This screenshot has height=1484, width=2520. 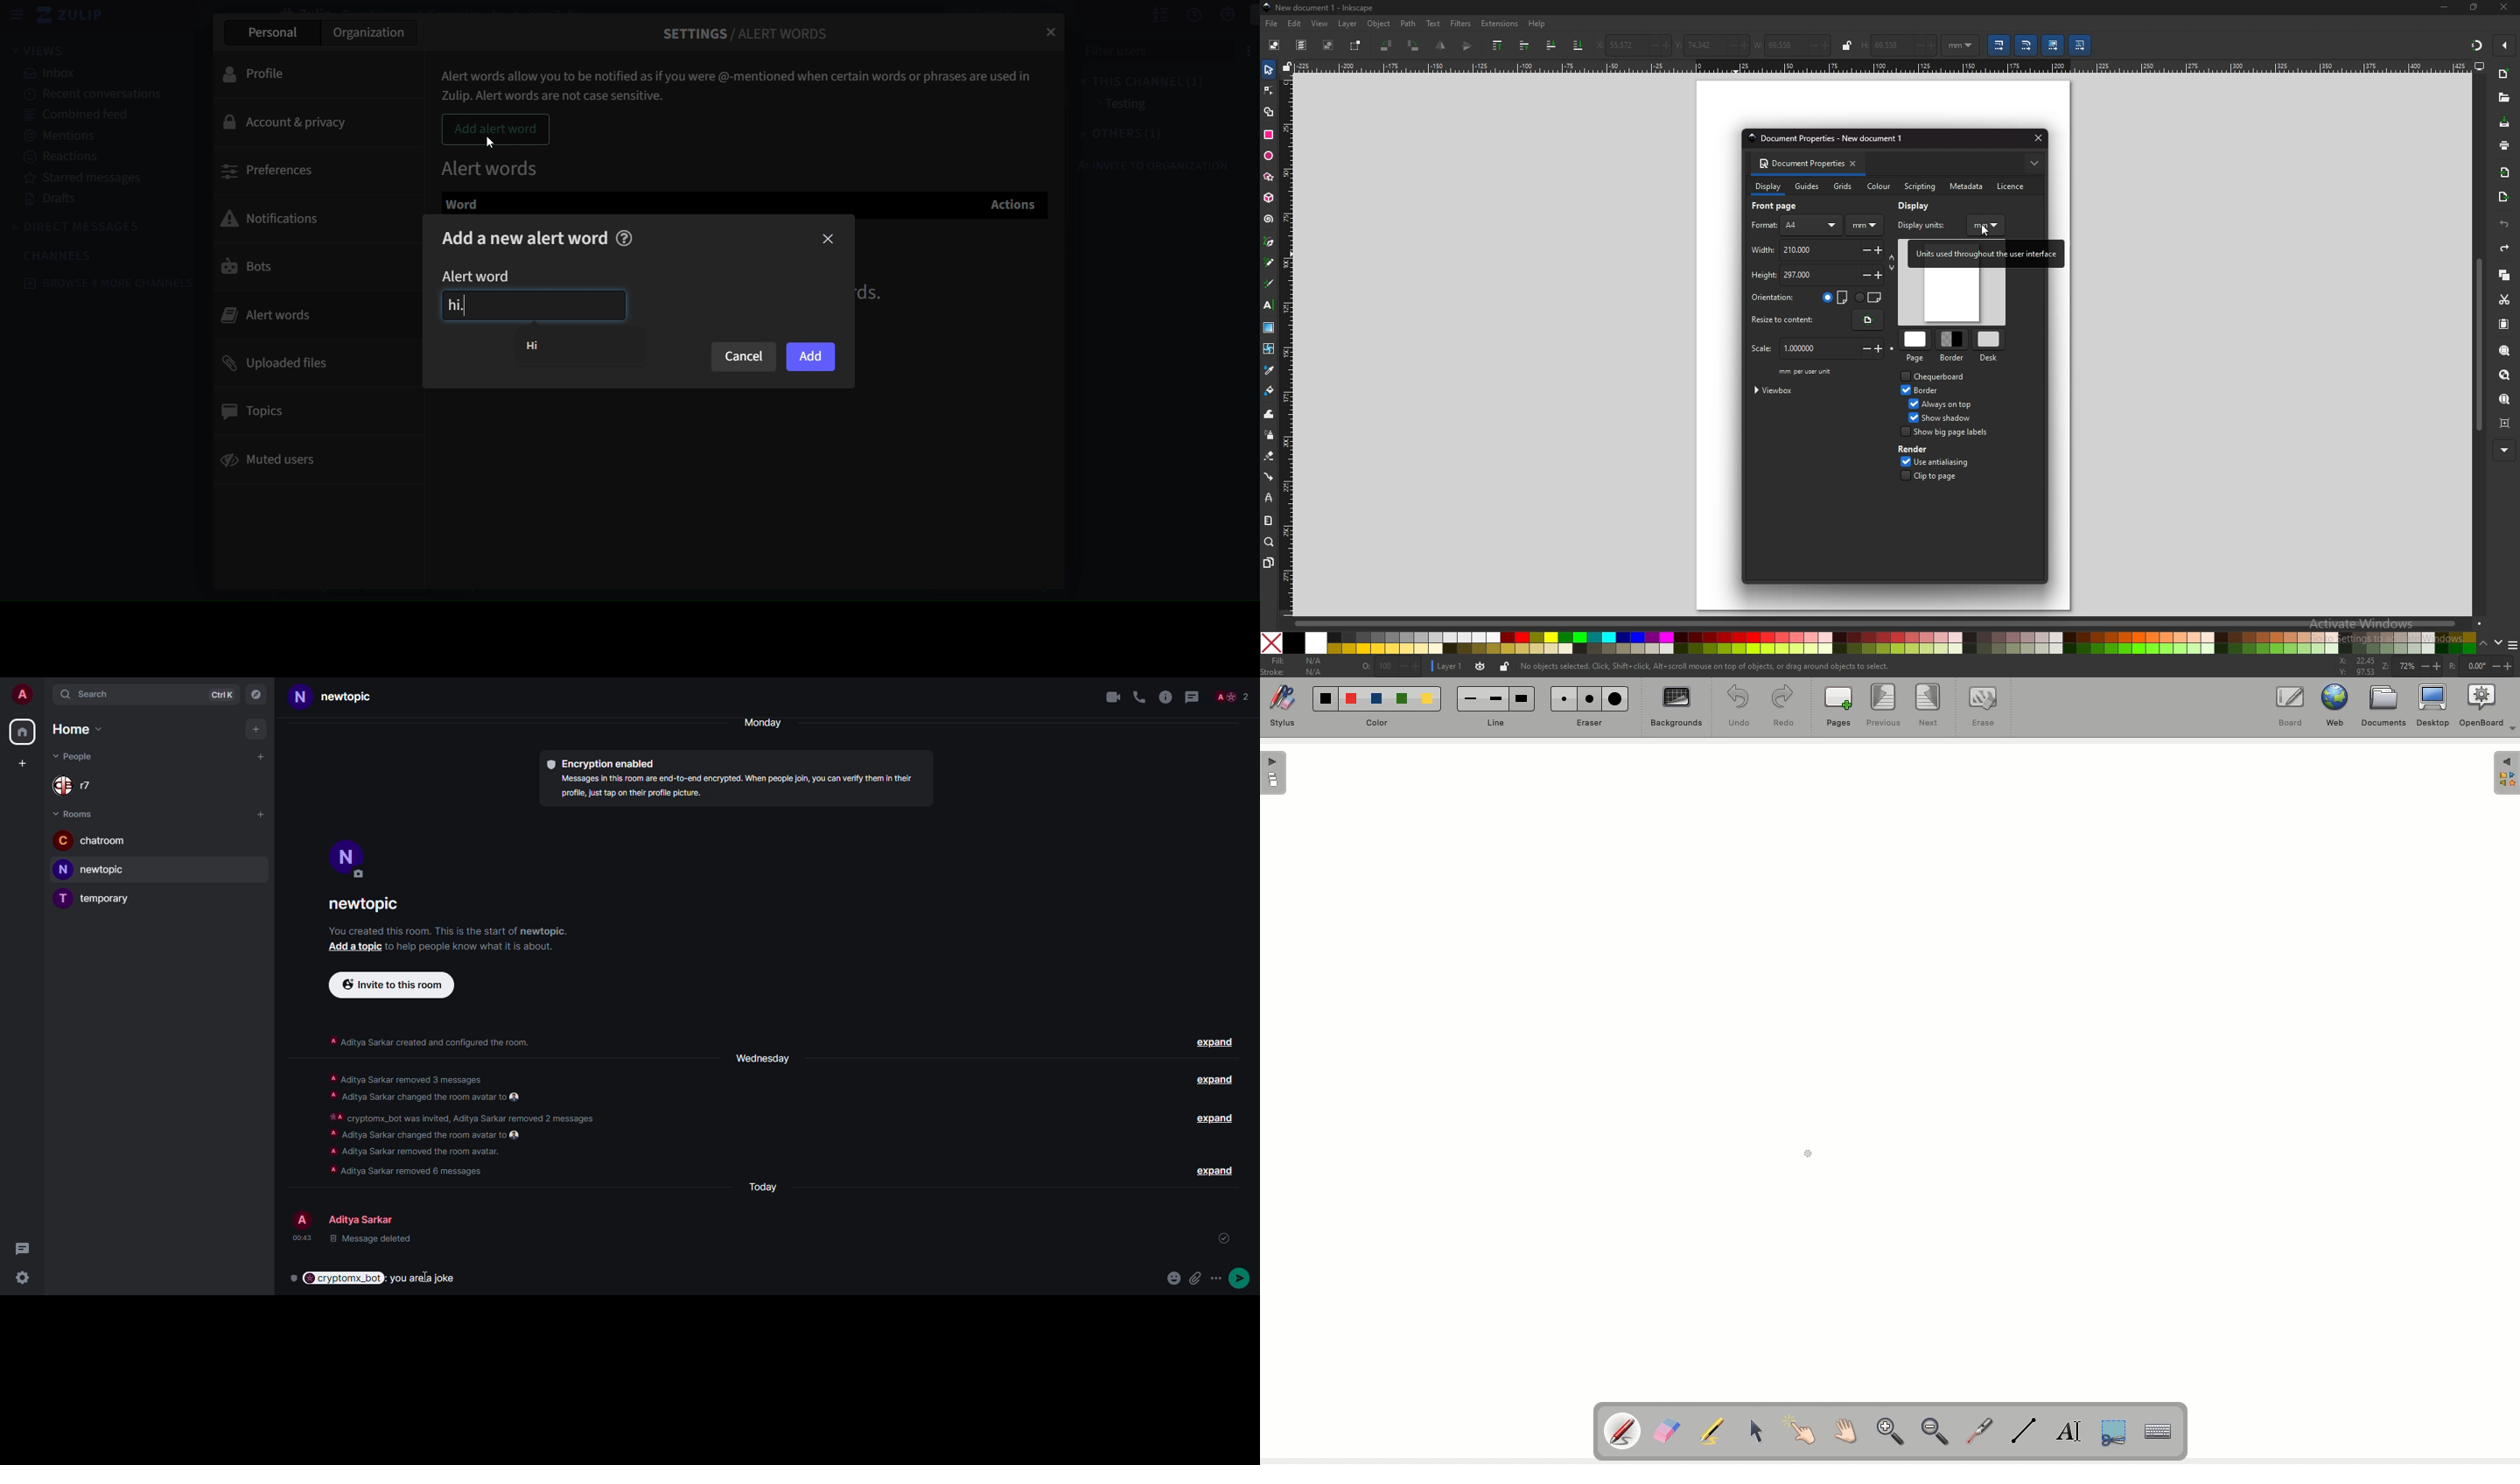 What do you see at coordinates (1166, 696) in the screenshot?
I see `info` at bounding box center [1166, 696].